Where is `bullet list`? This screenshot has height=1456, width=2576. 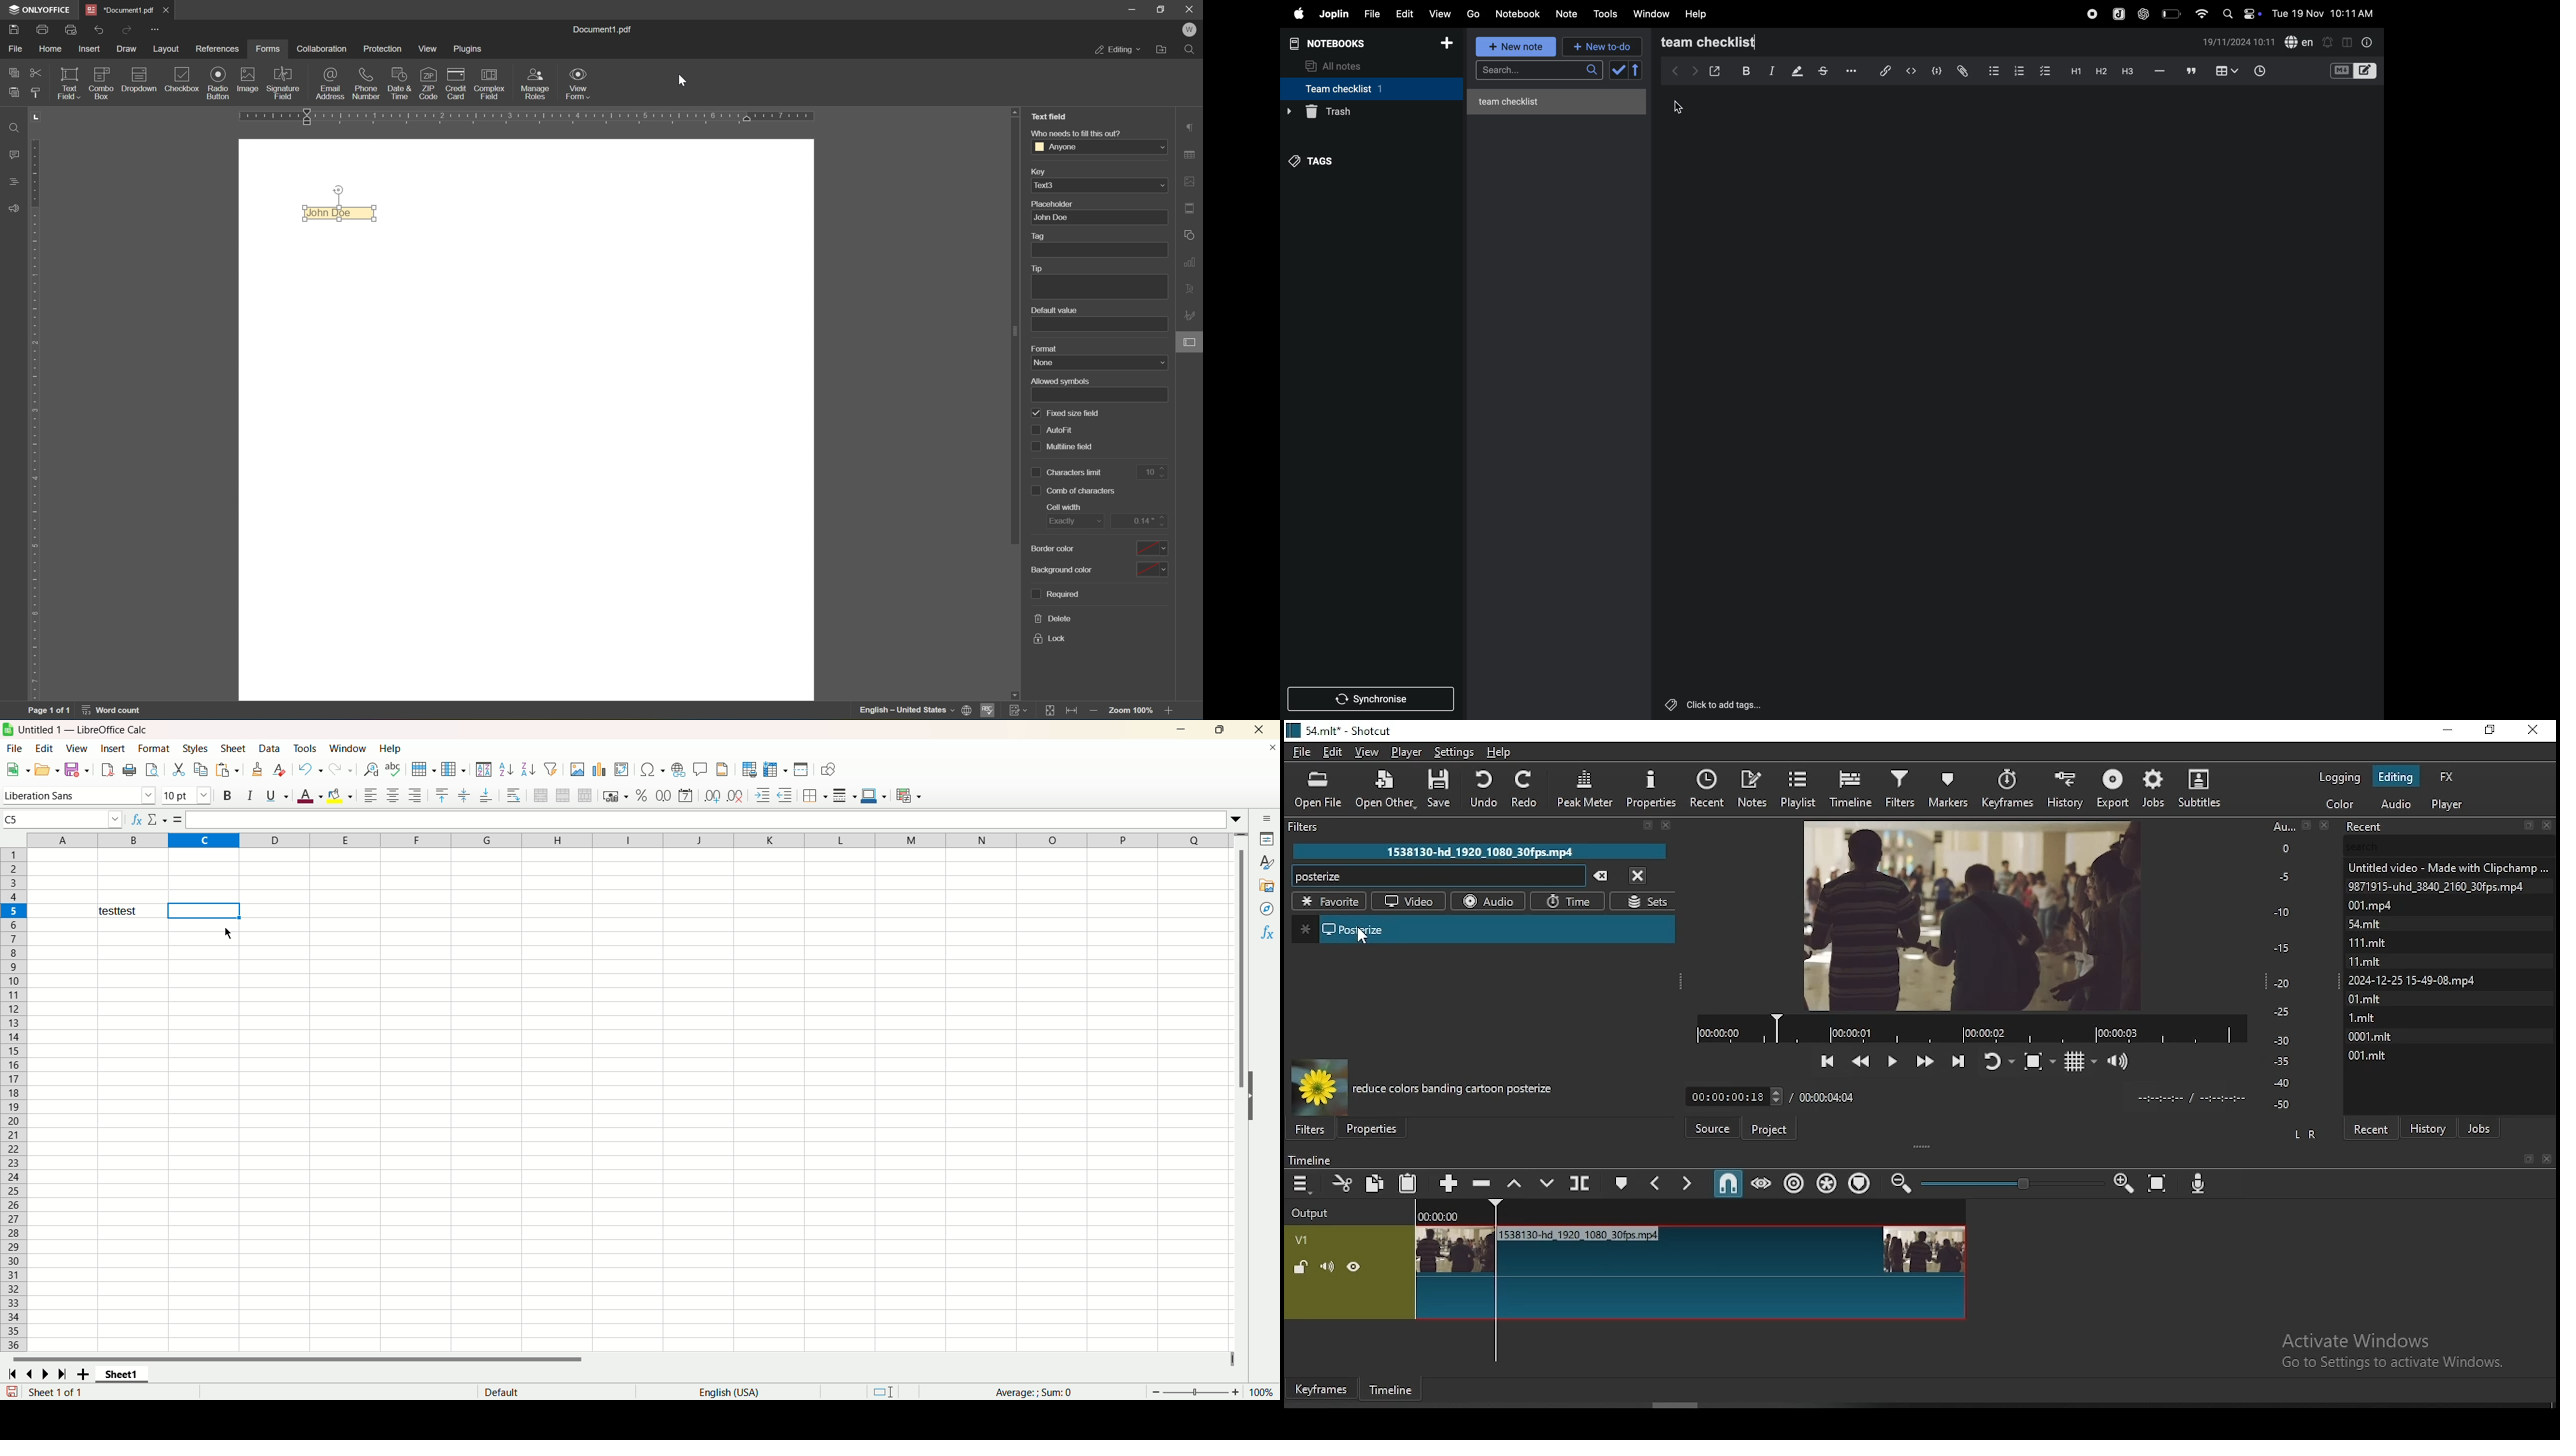 bullet list is located at coordinates (1992, 70).